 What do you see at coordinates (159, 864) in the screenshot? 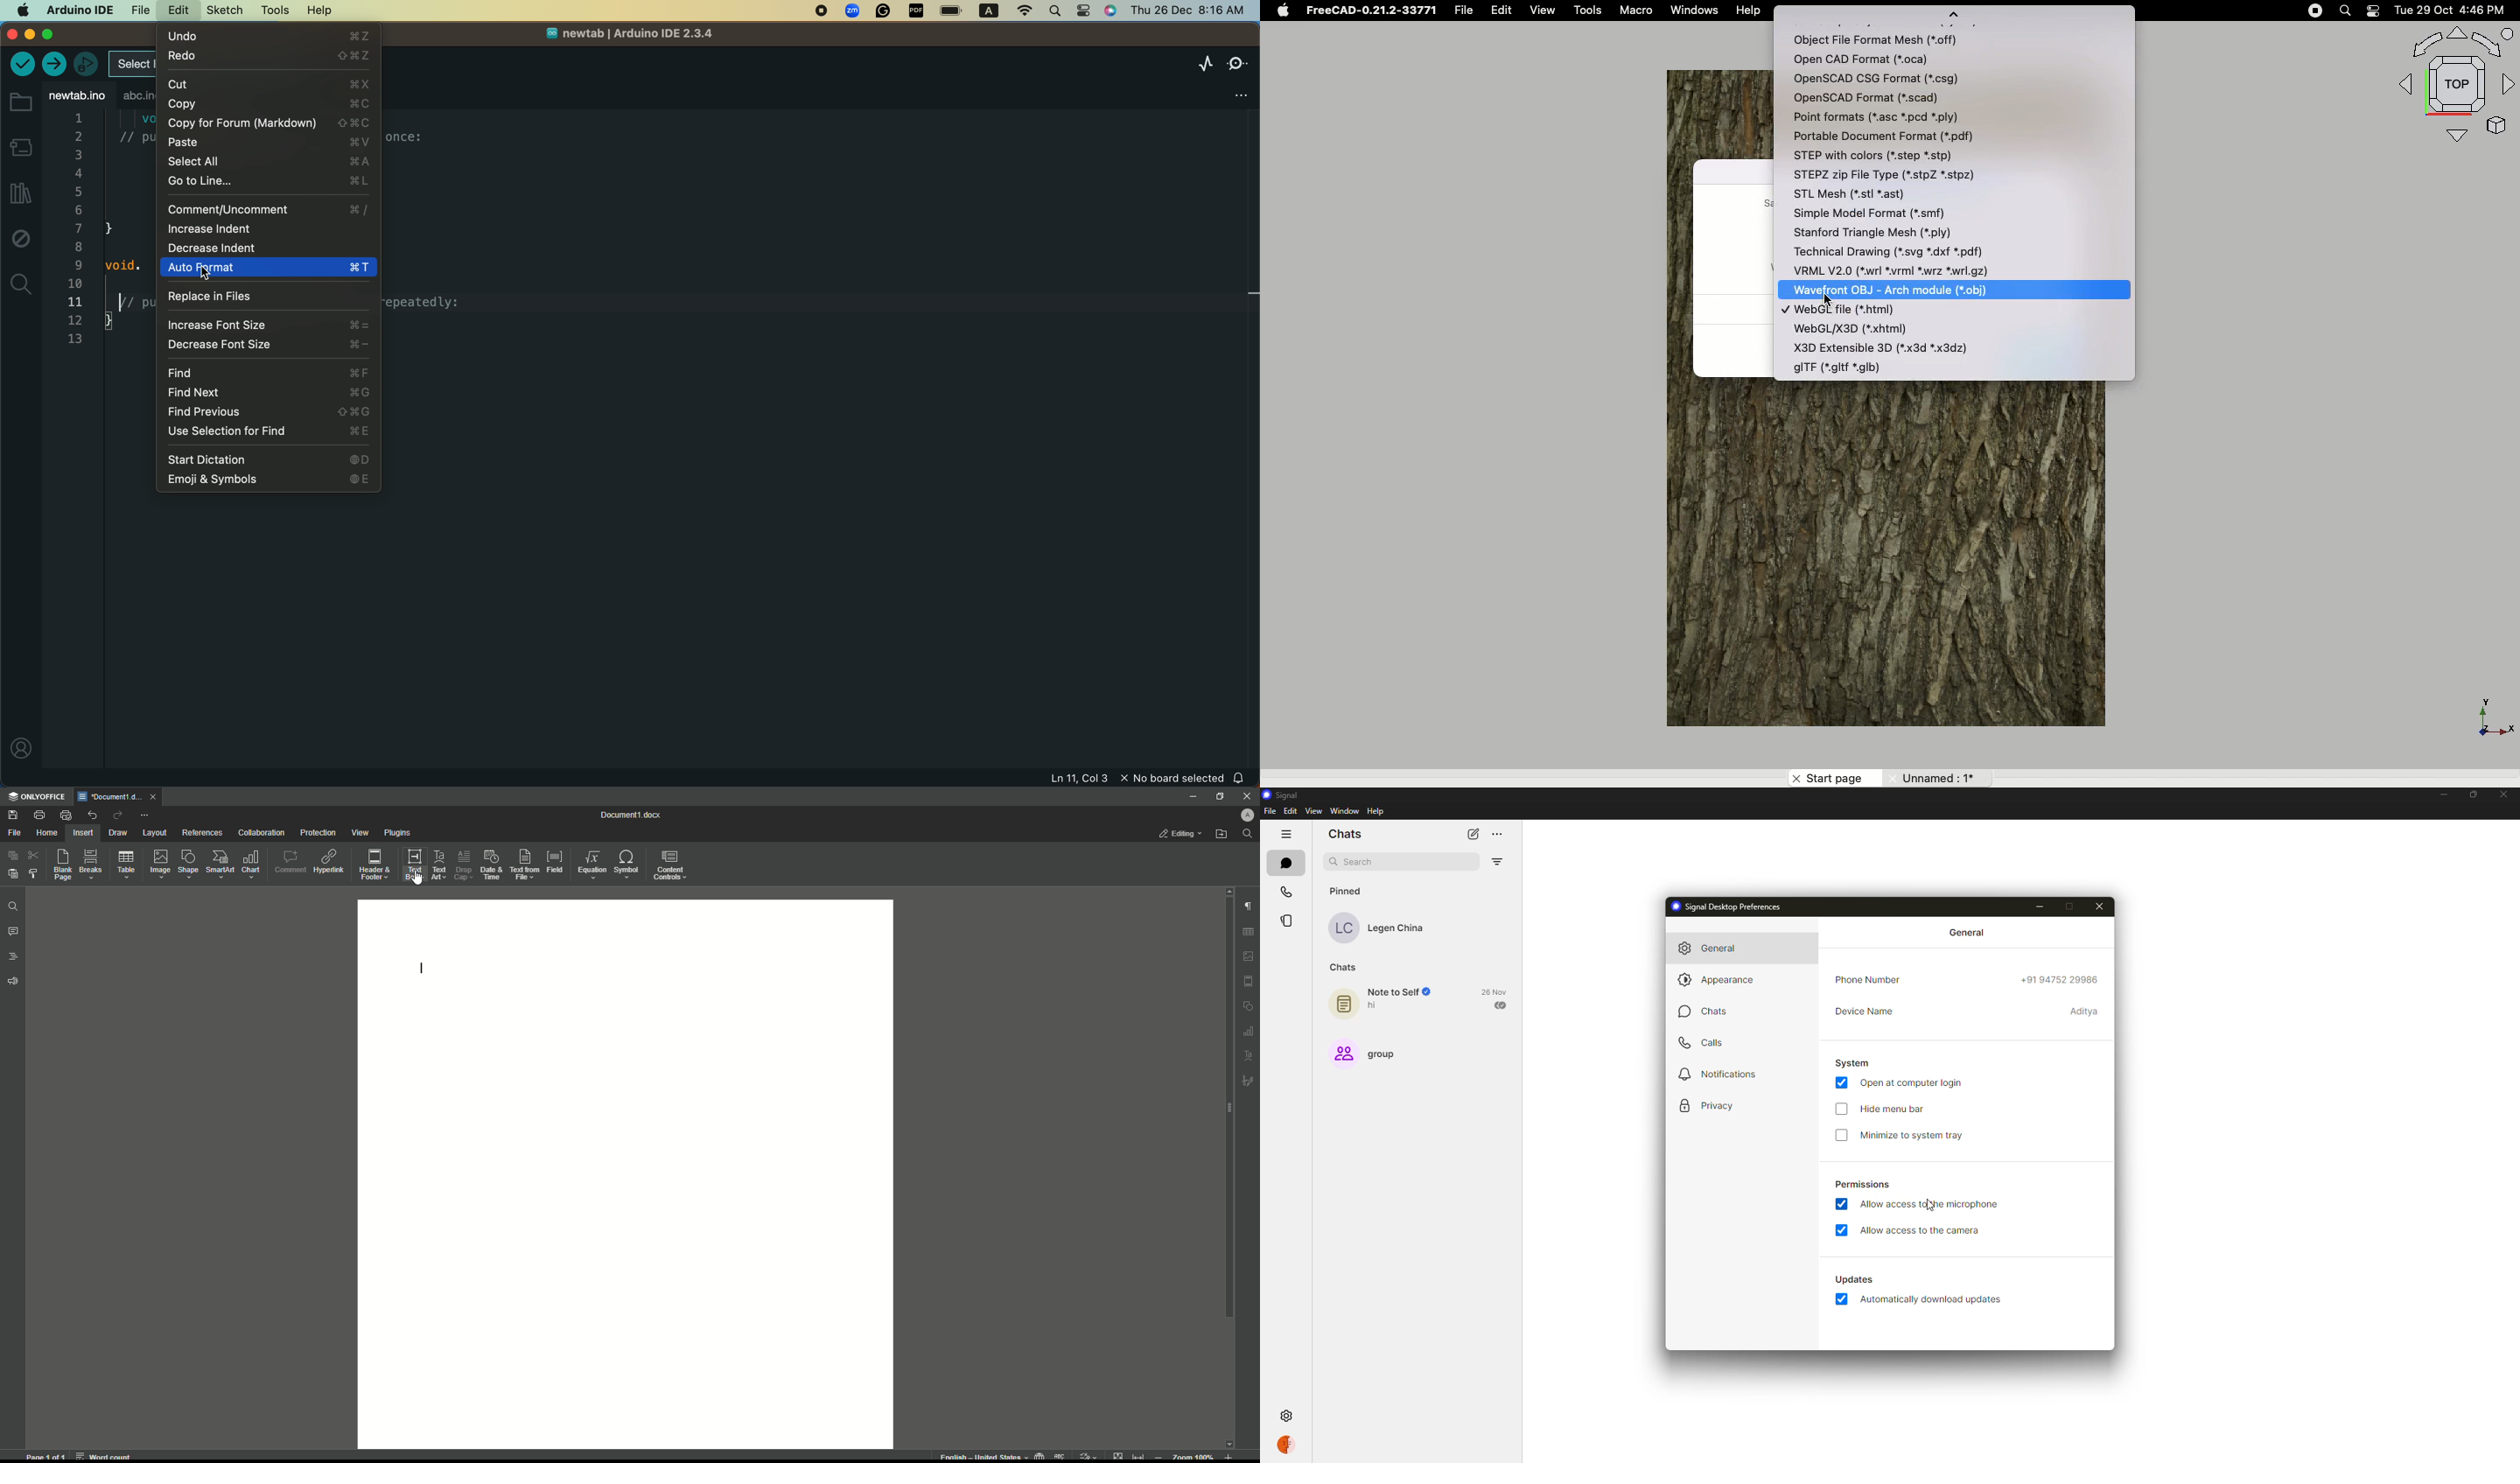
I see `Image` at bounding box center [159, 864].